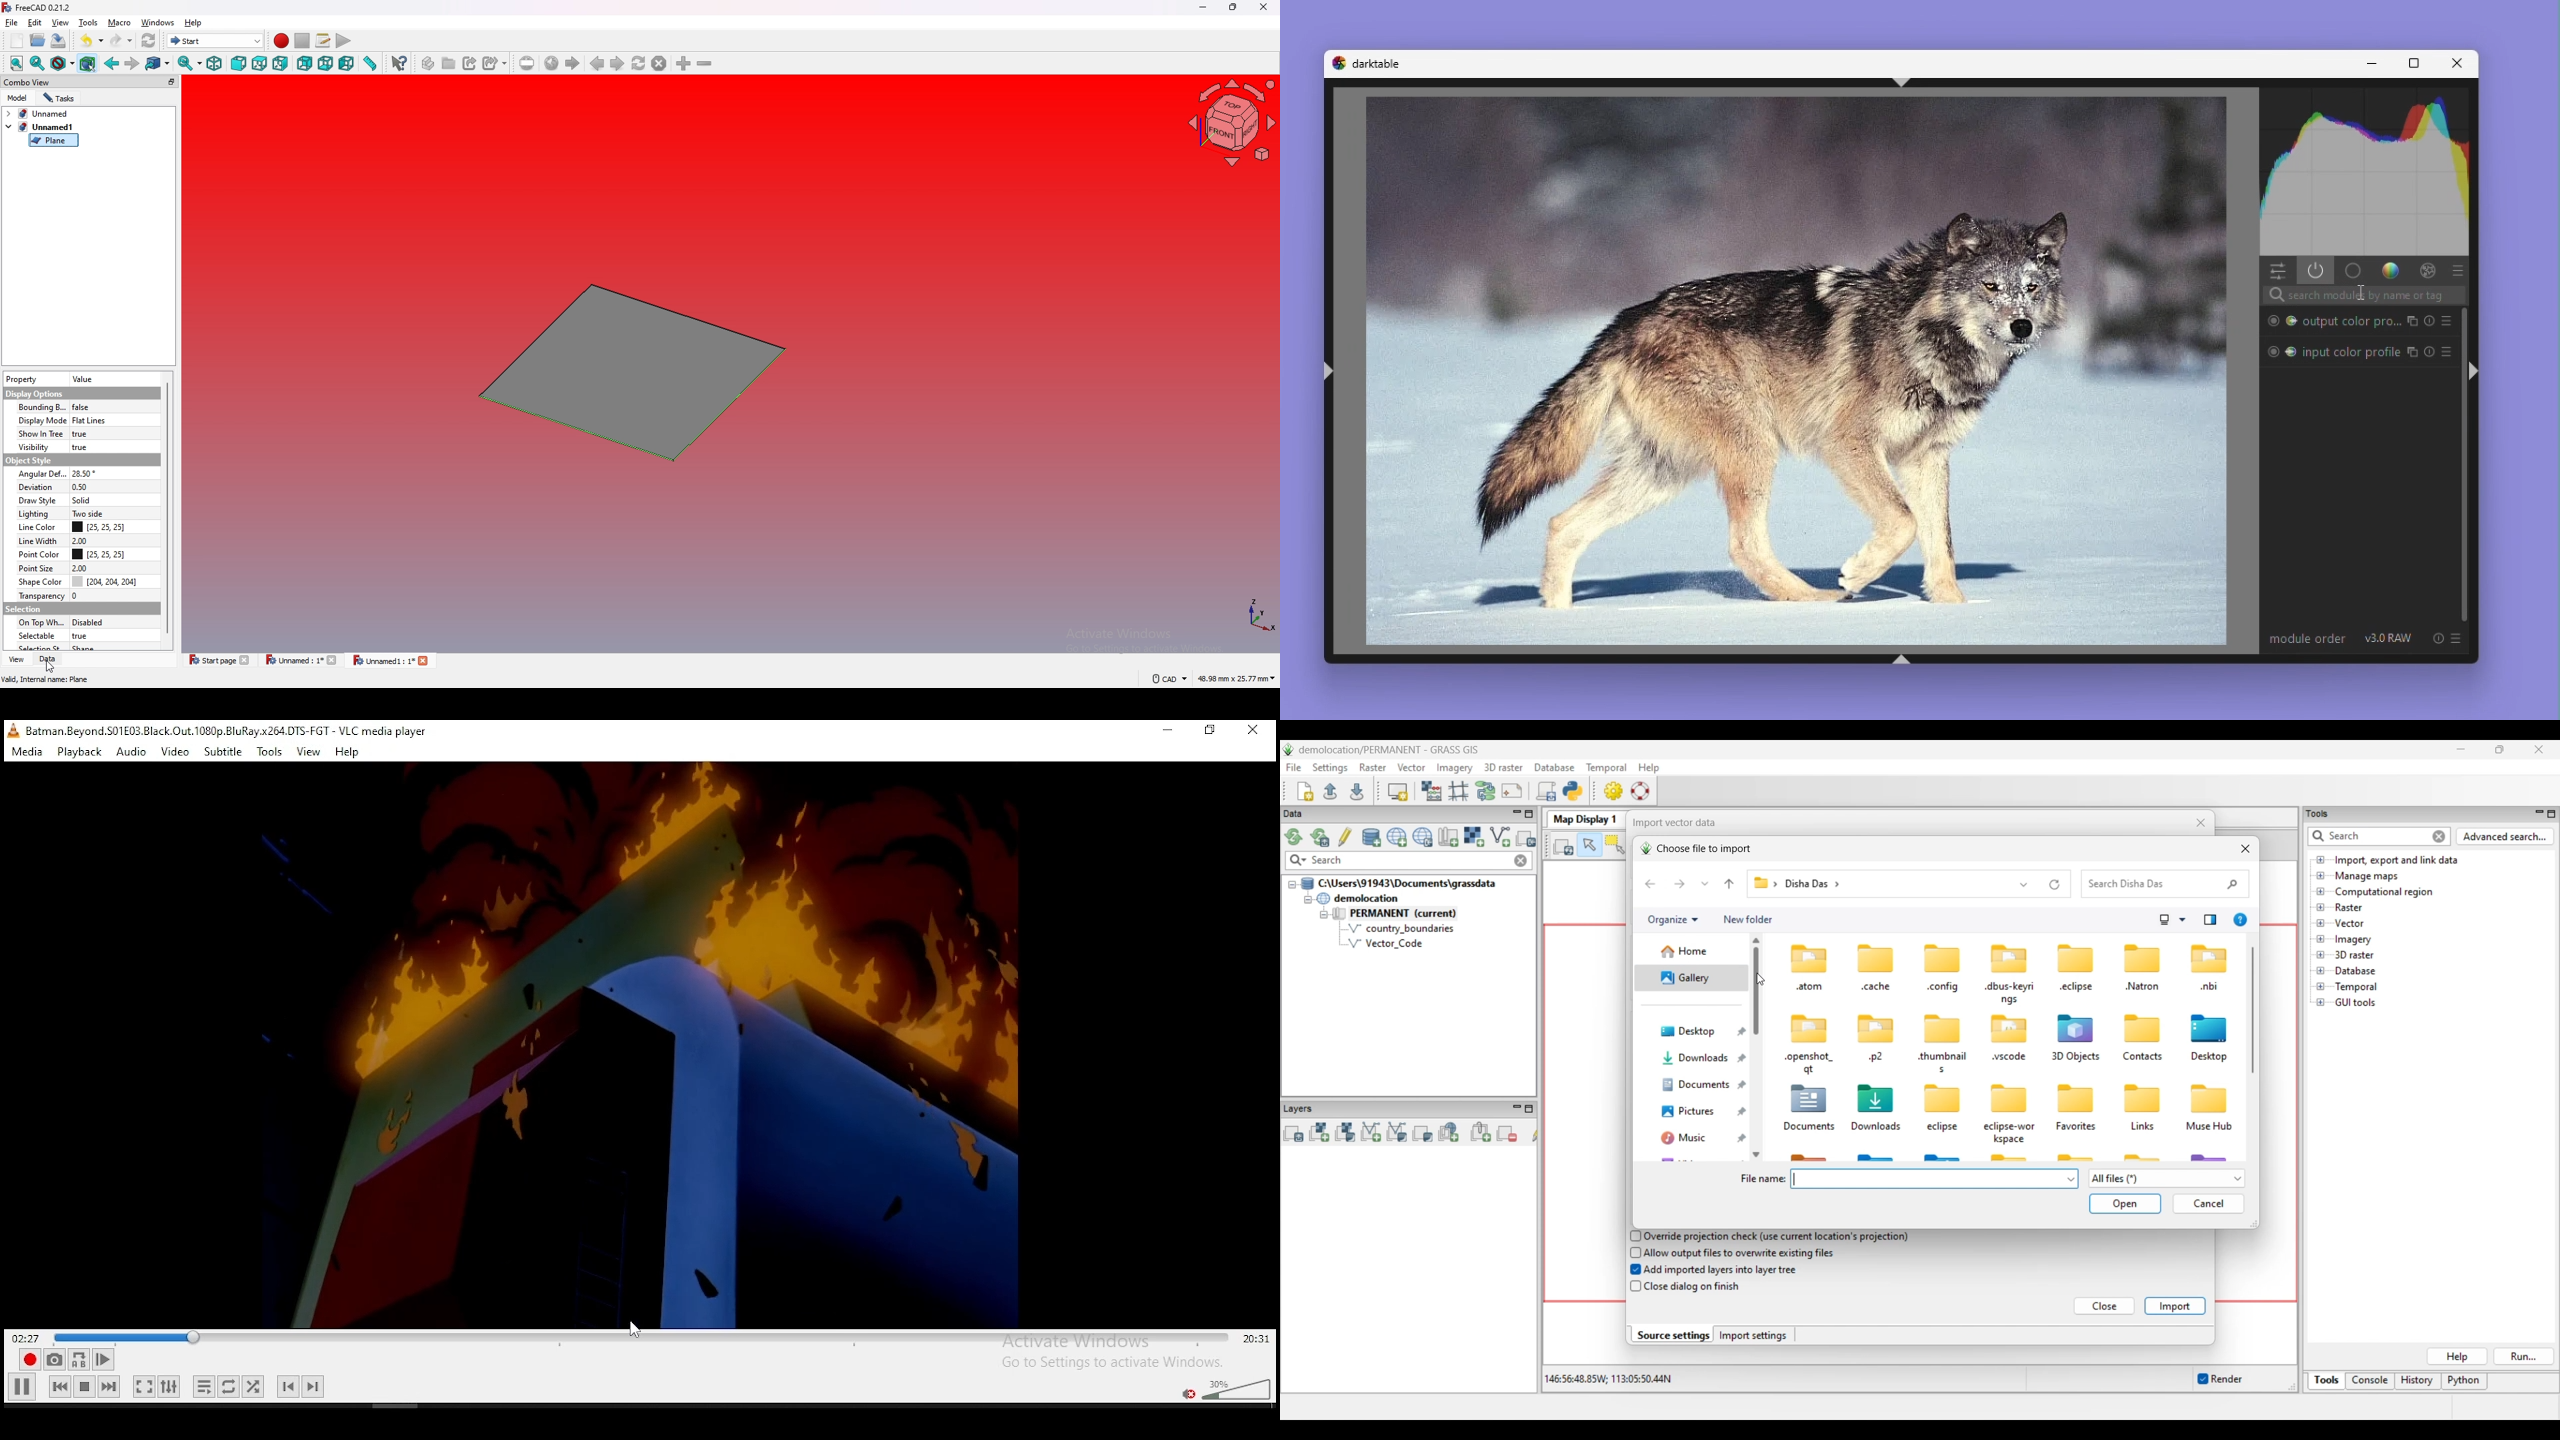 Image resolution: width=2576 pixels, height=1456 pixels. Describe the element at coordinates (149, 41) in the screenshot. I see `refresh` at that location.